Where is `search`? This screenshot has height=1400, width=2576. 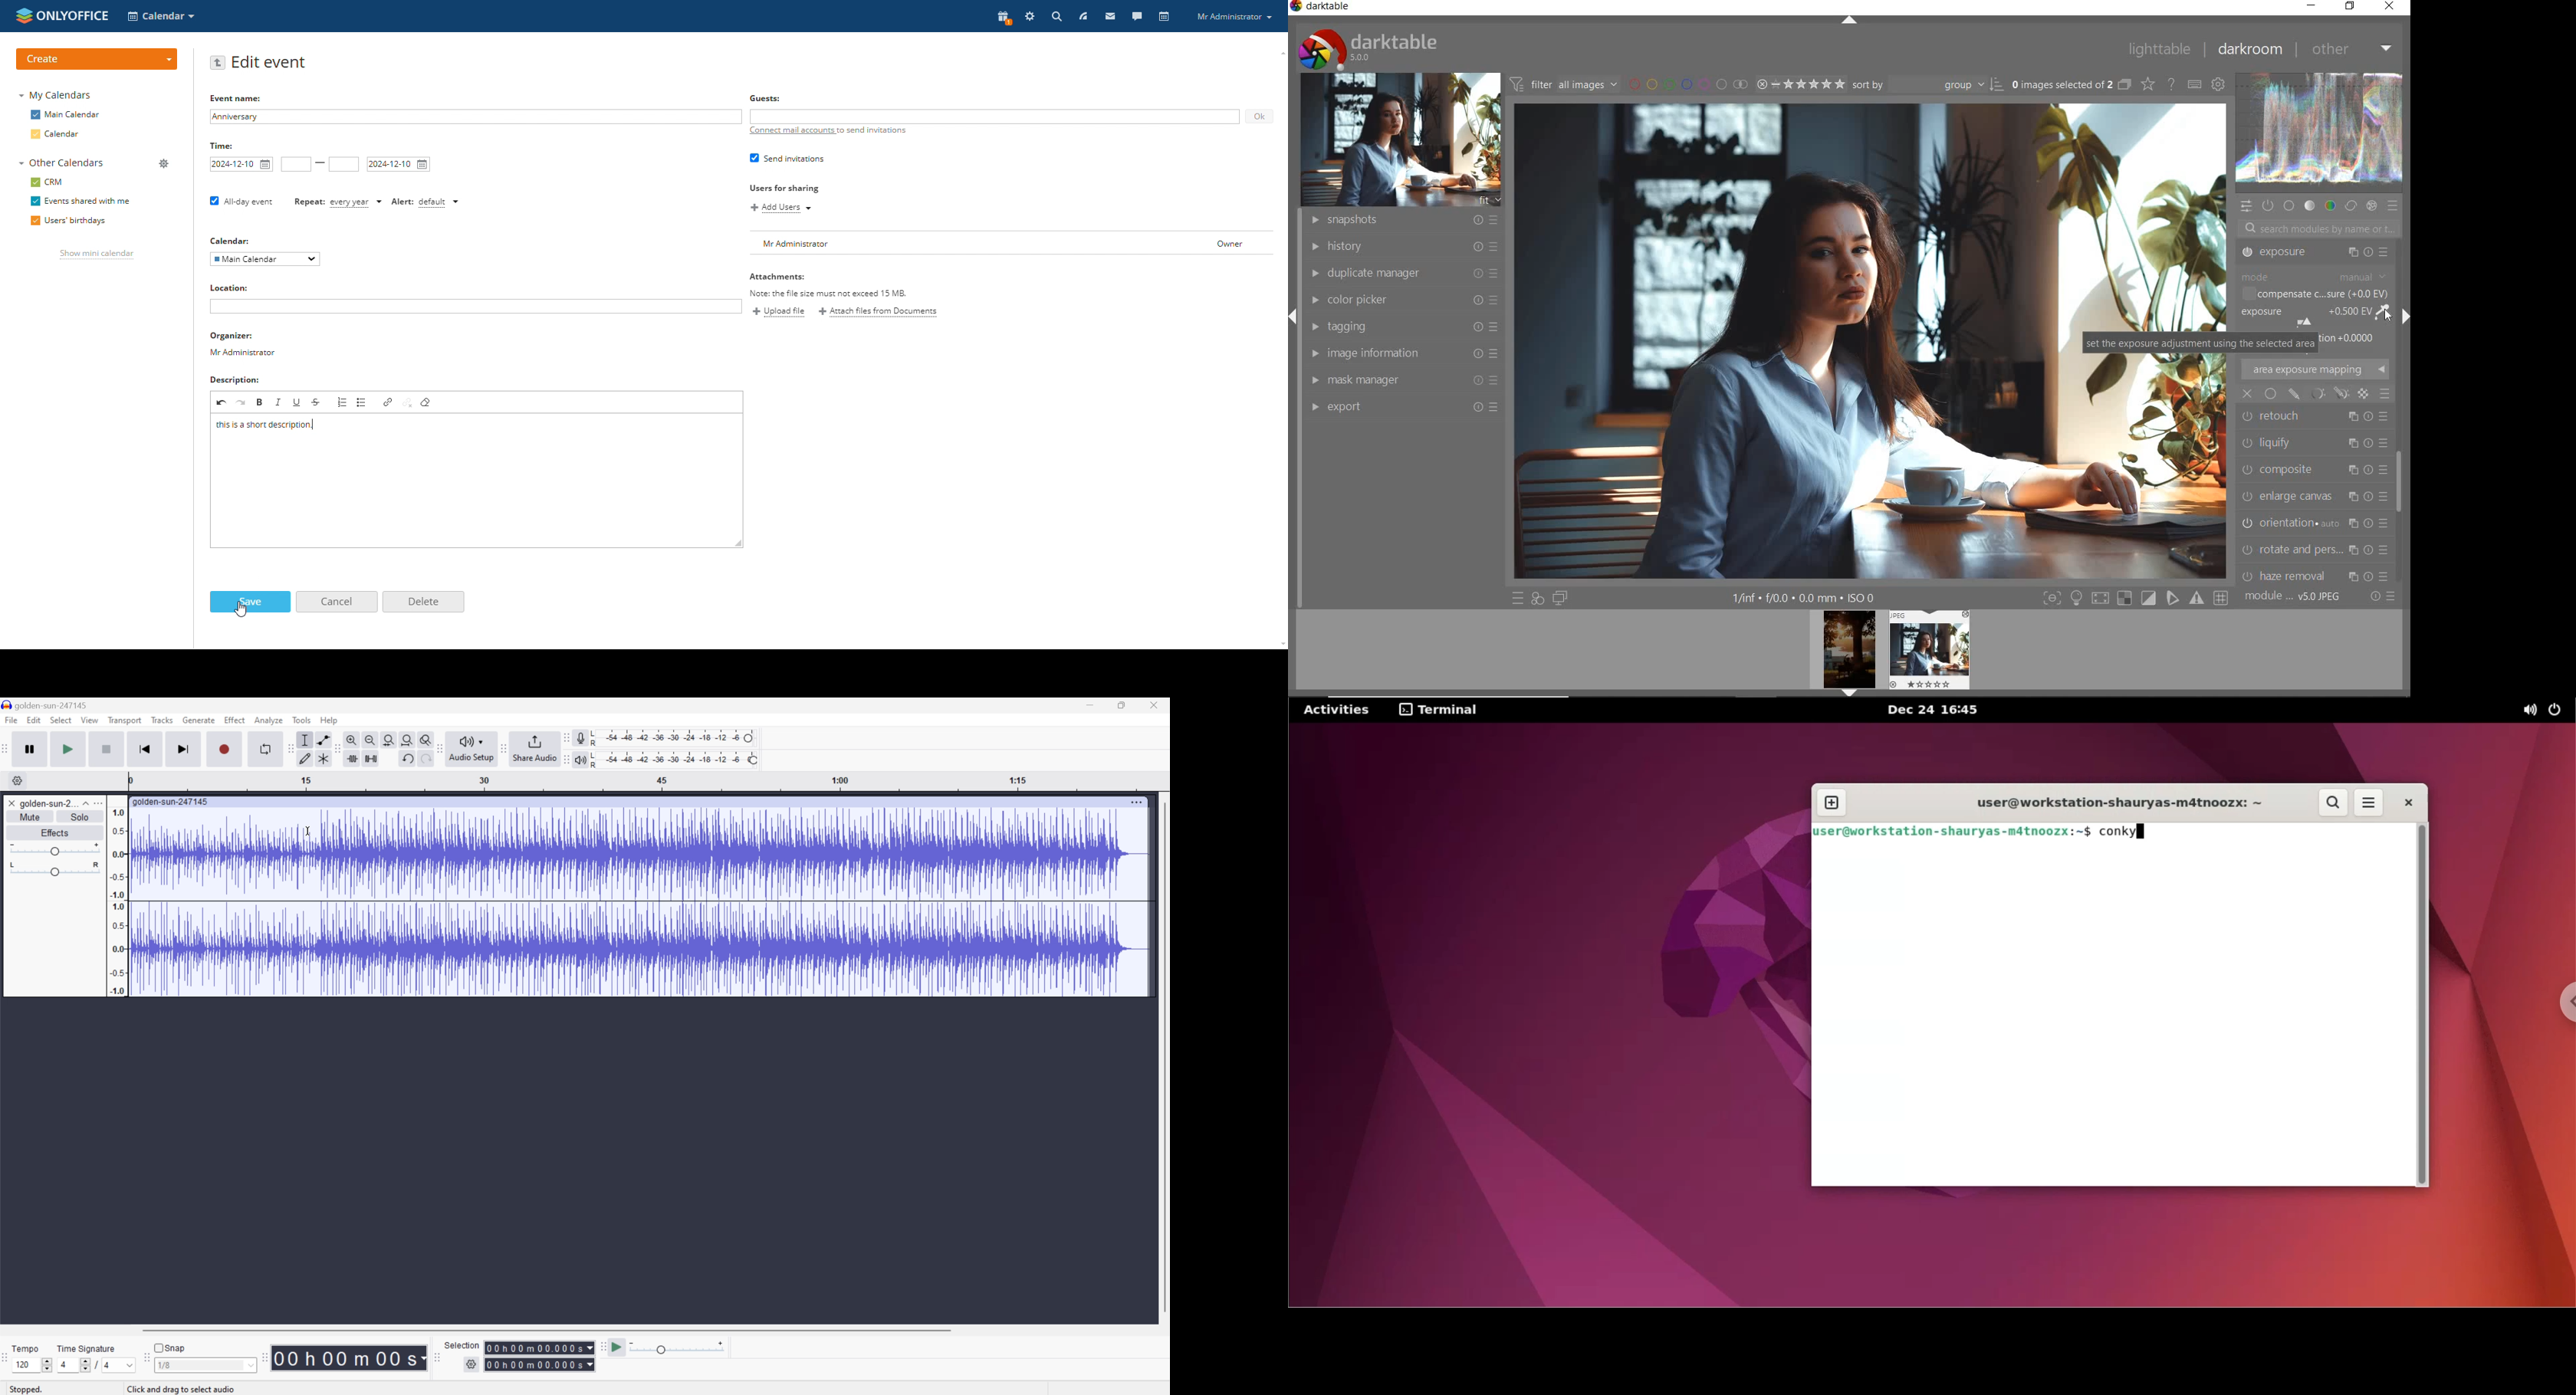
search is located at coordinates (1055, 16).